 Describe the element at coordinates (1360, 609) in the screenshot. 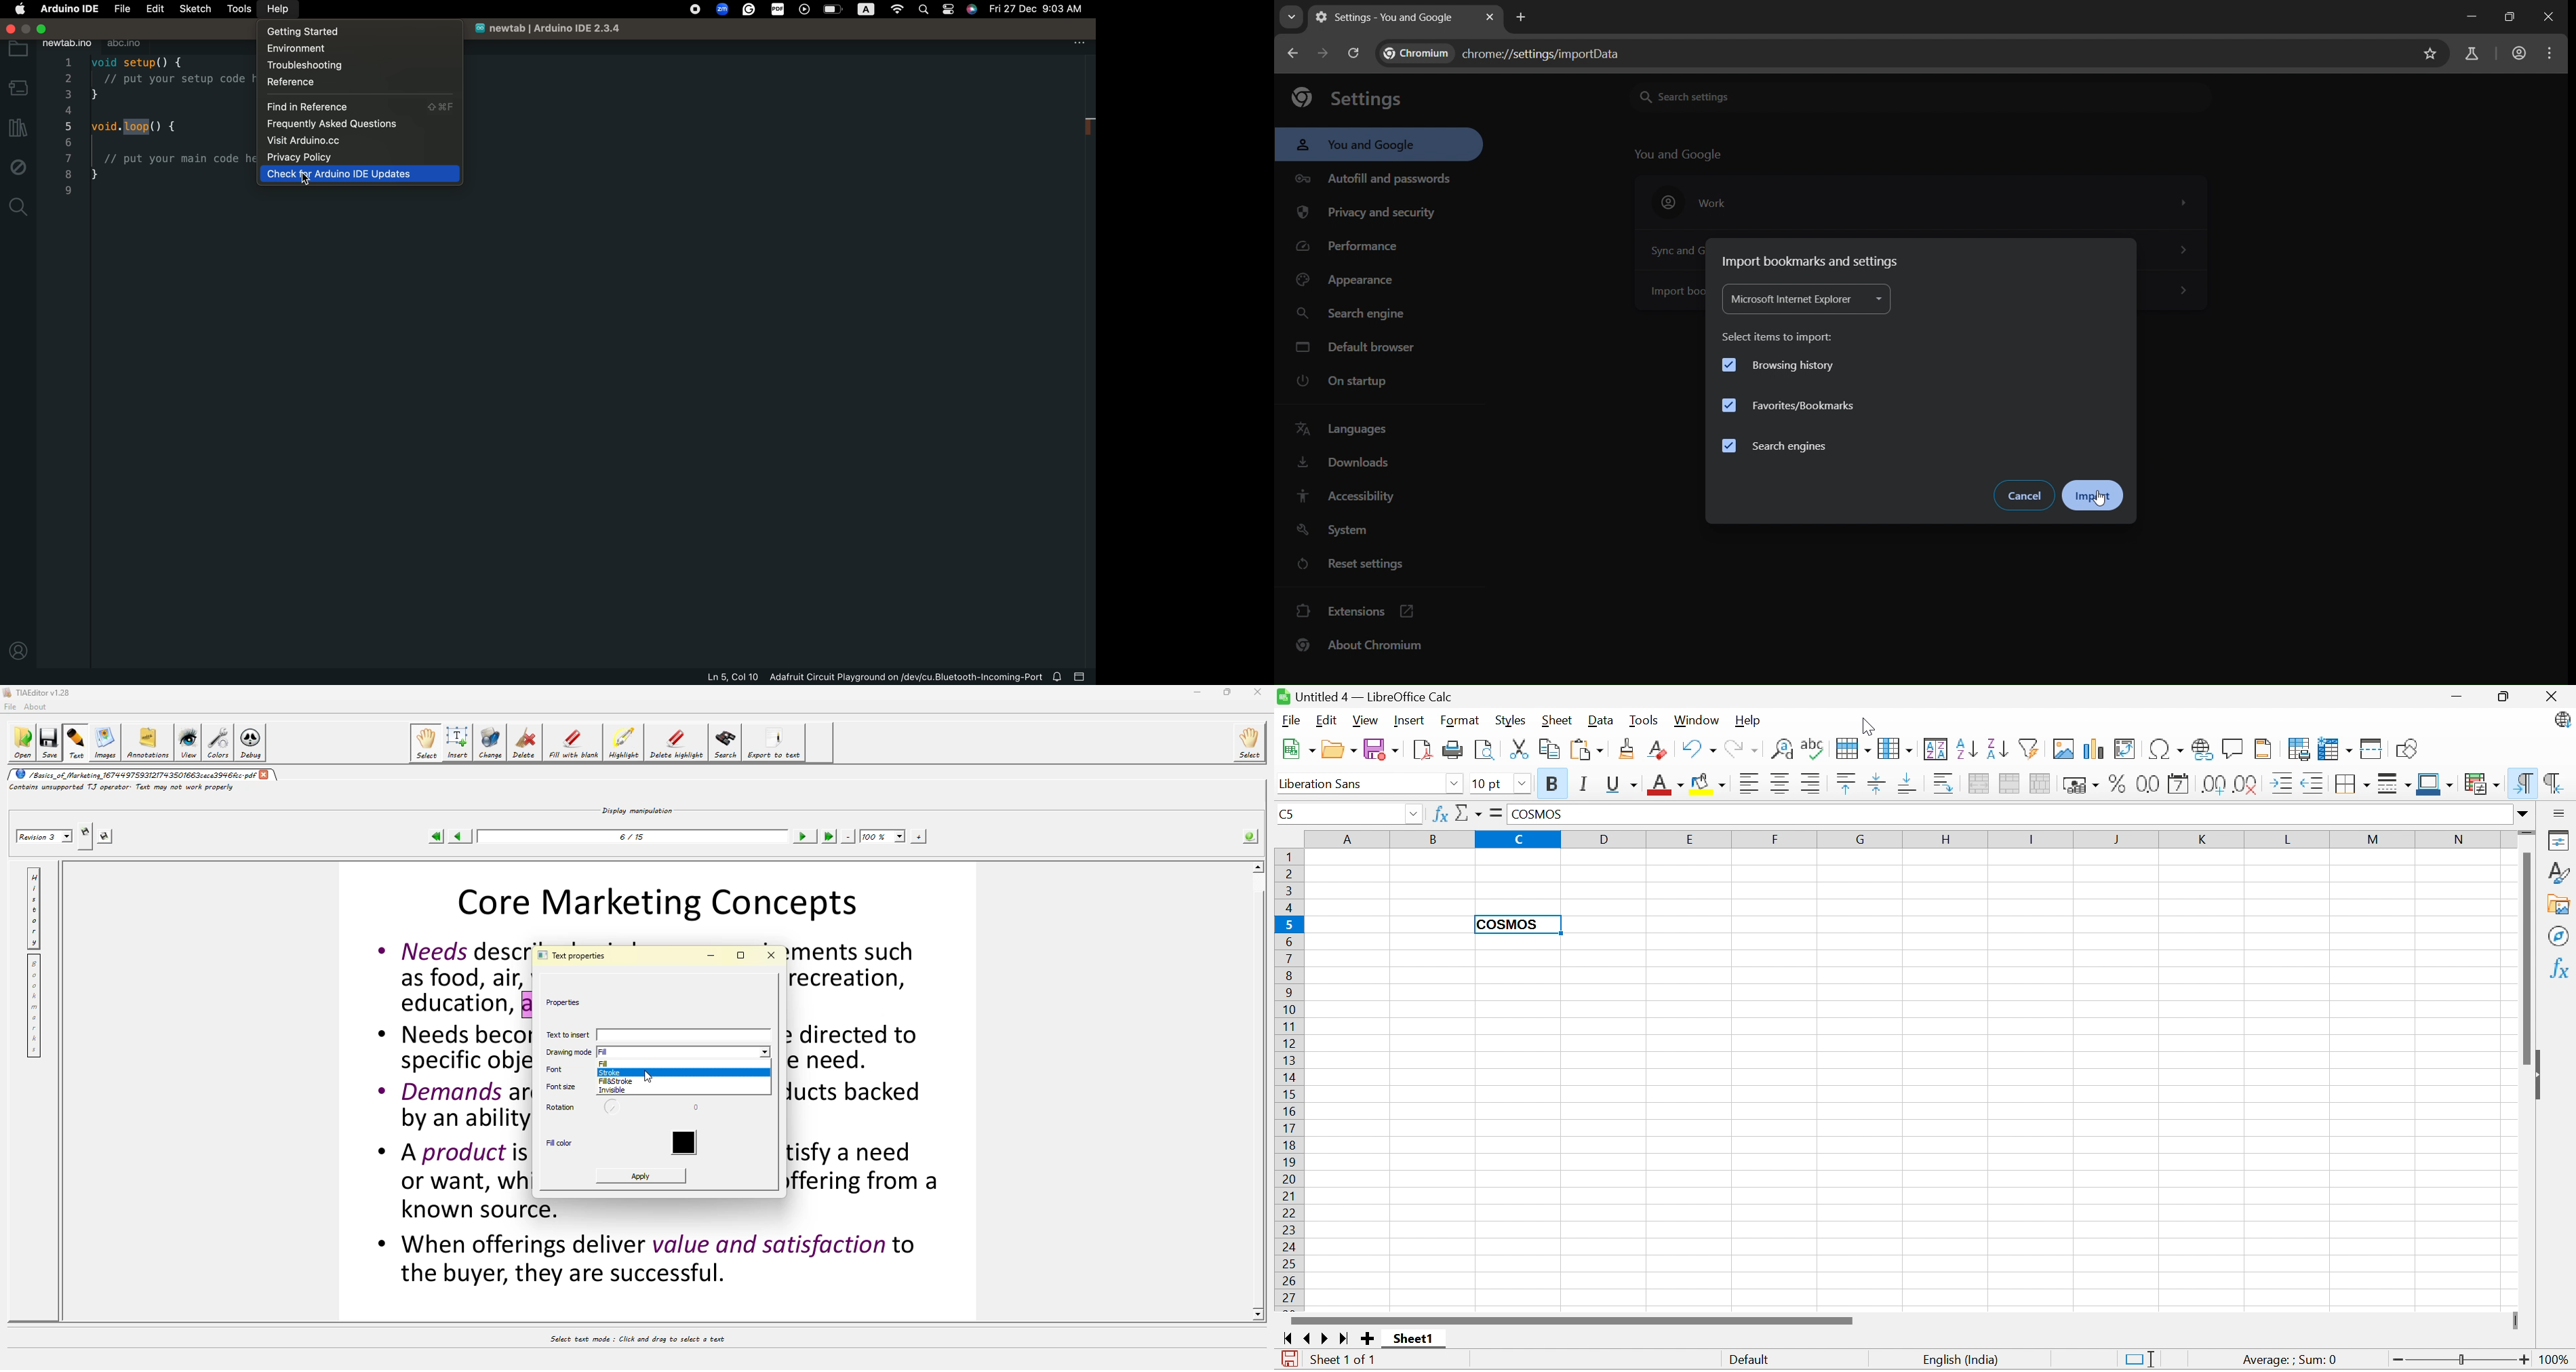

I see `extensions` at that location.